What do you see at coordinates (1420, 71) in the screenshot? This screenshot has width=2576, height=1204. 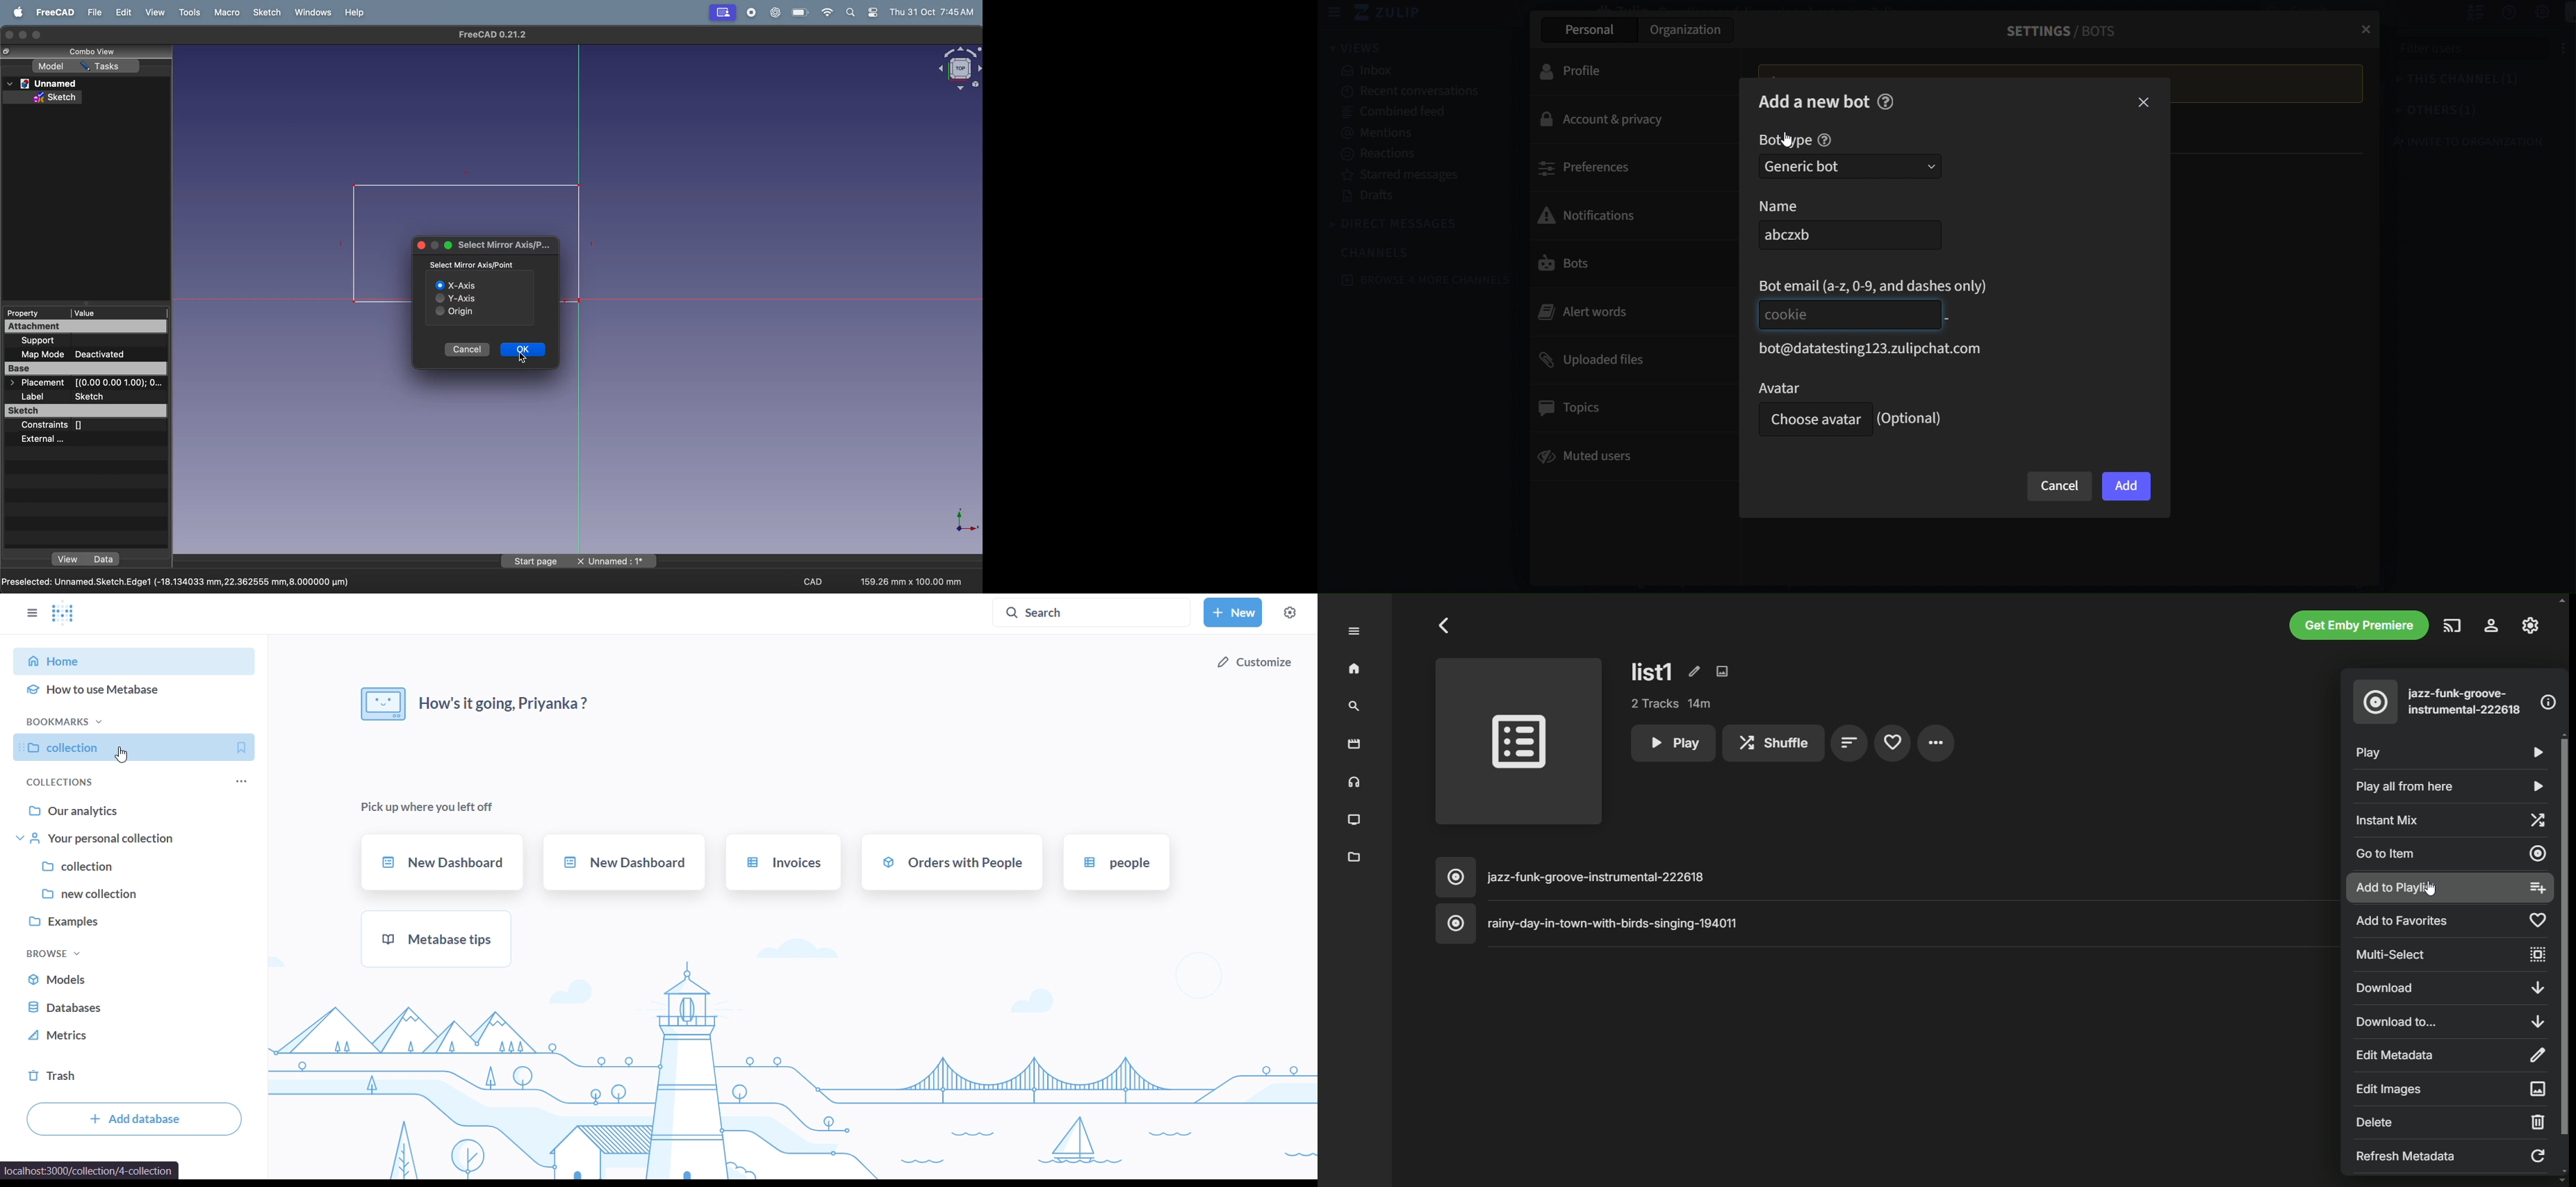 I see `inbox` at bounding box center [1420, 71].